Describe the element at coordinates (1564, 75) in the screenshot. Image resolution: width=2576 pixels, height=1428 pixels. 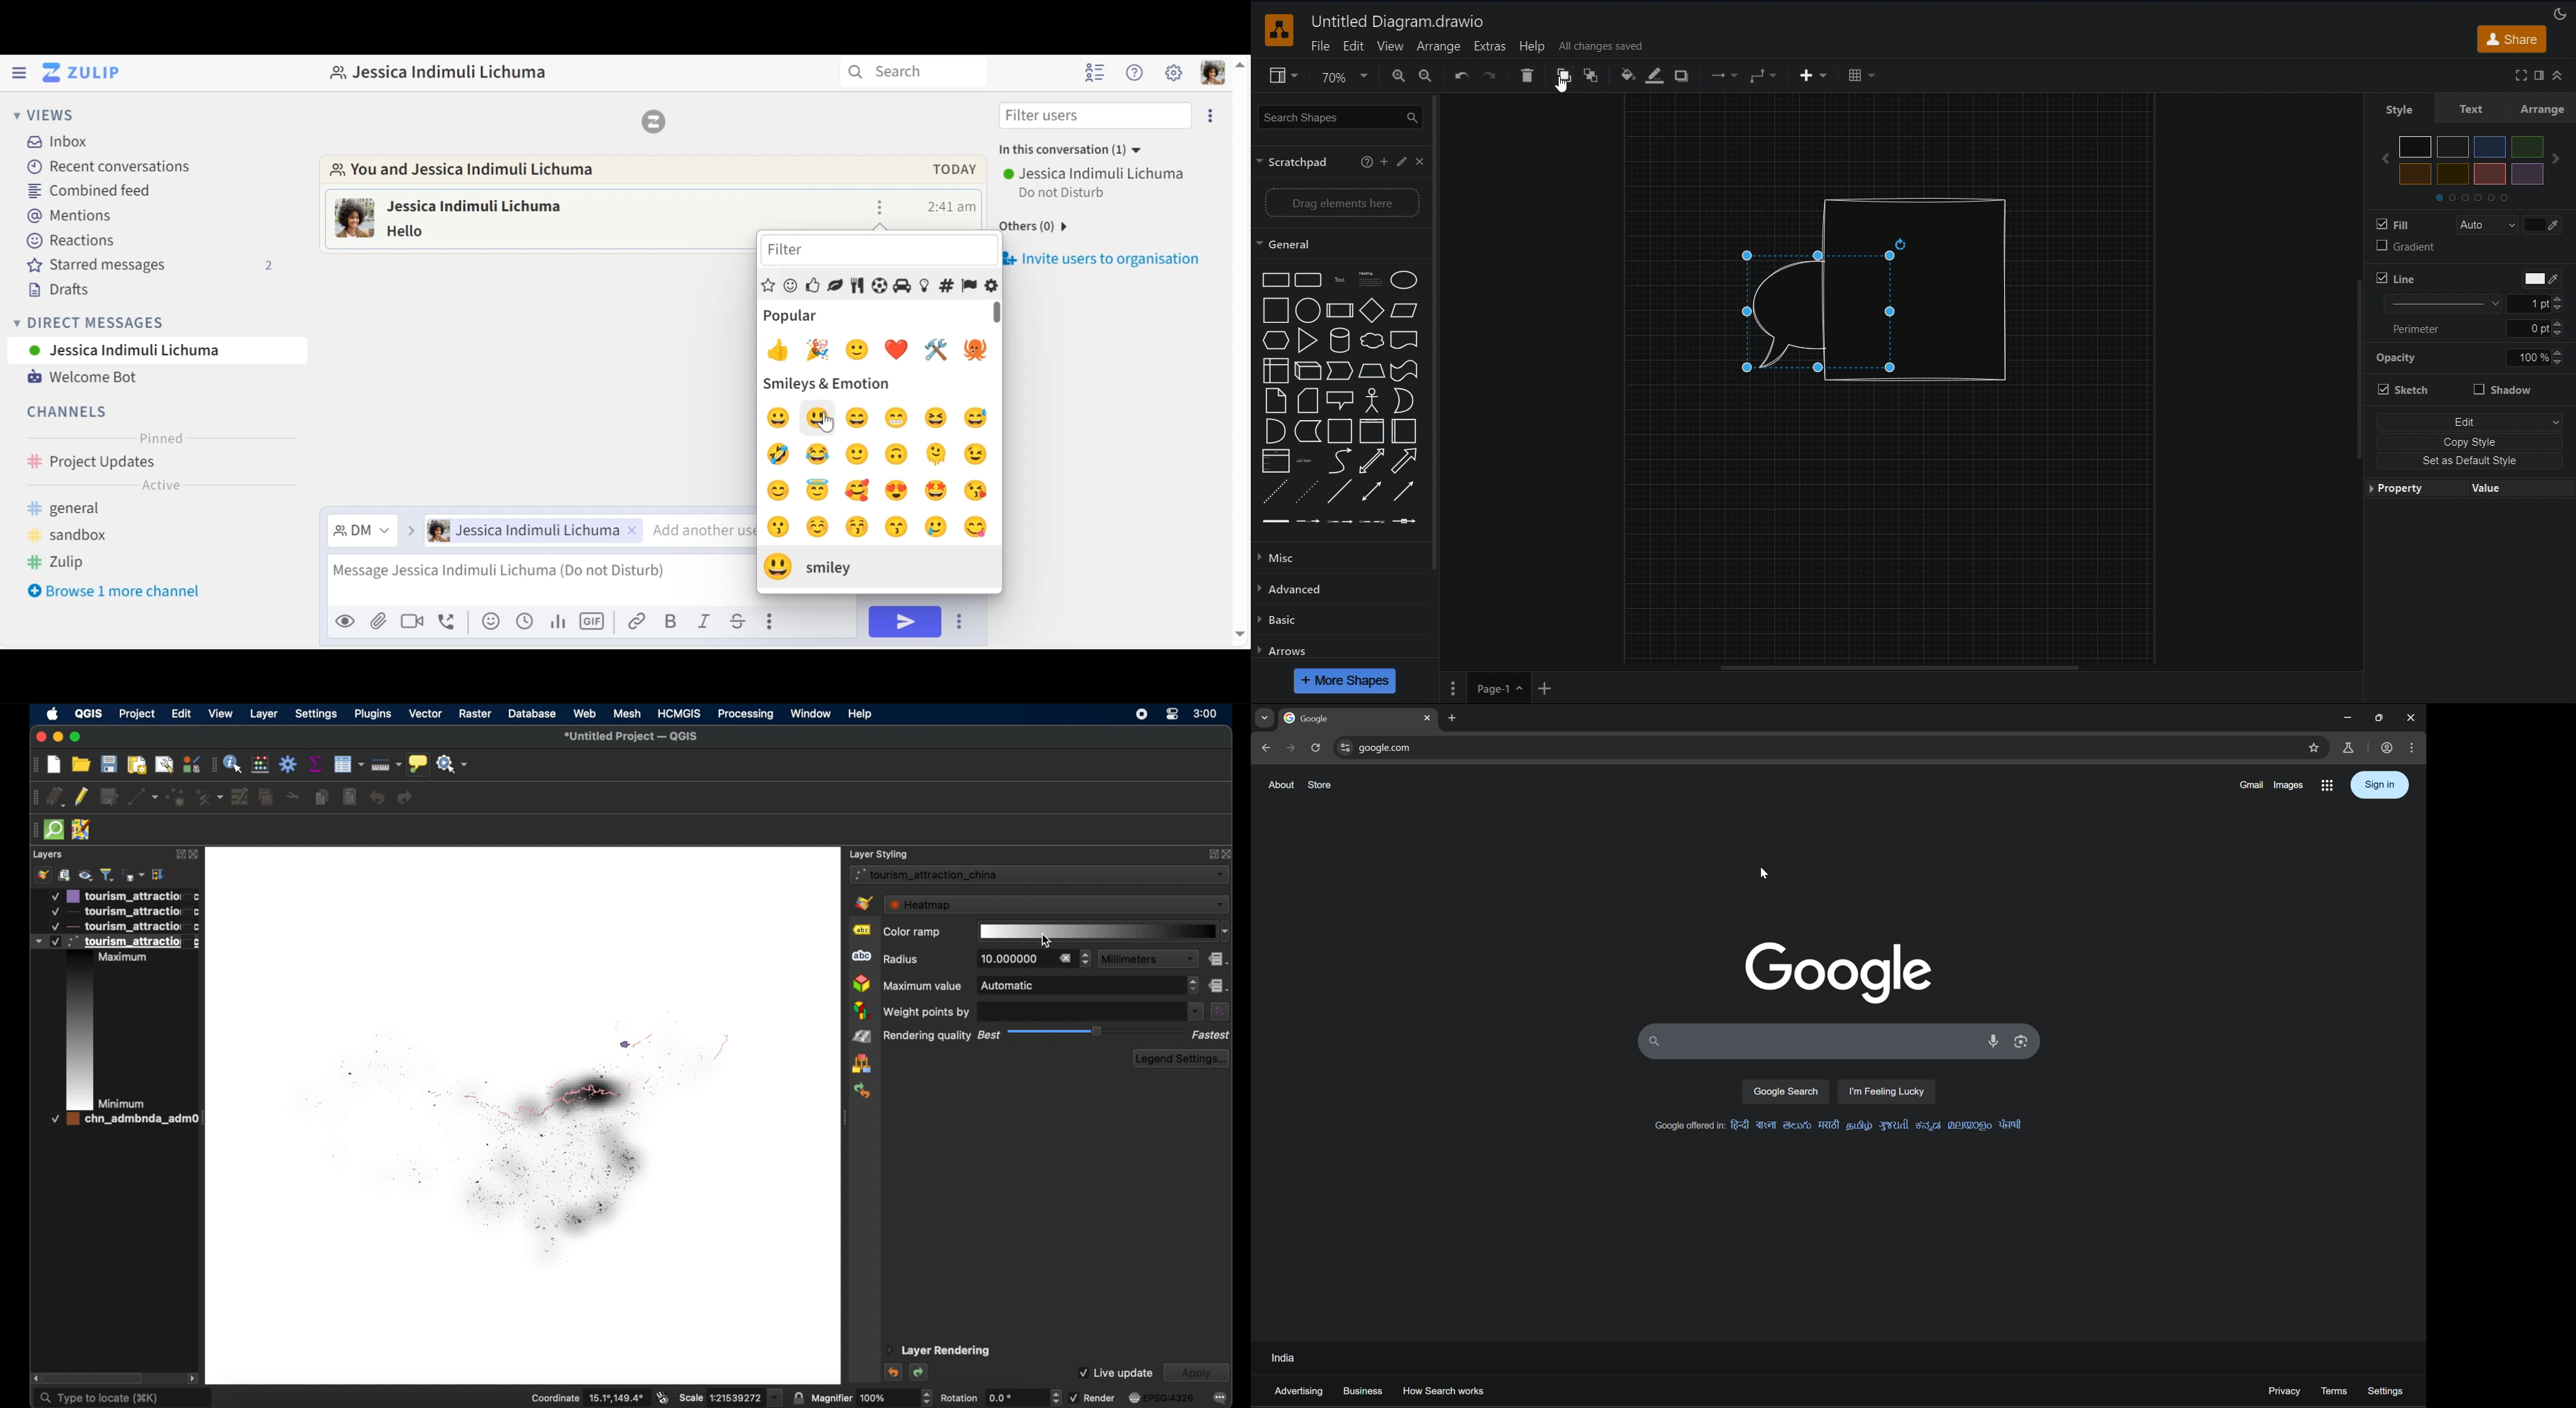
I see `To Front` at that location.